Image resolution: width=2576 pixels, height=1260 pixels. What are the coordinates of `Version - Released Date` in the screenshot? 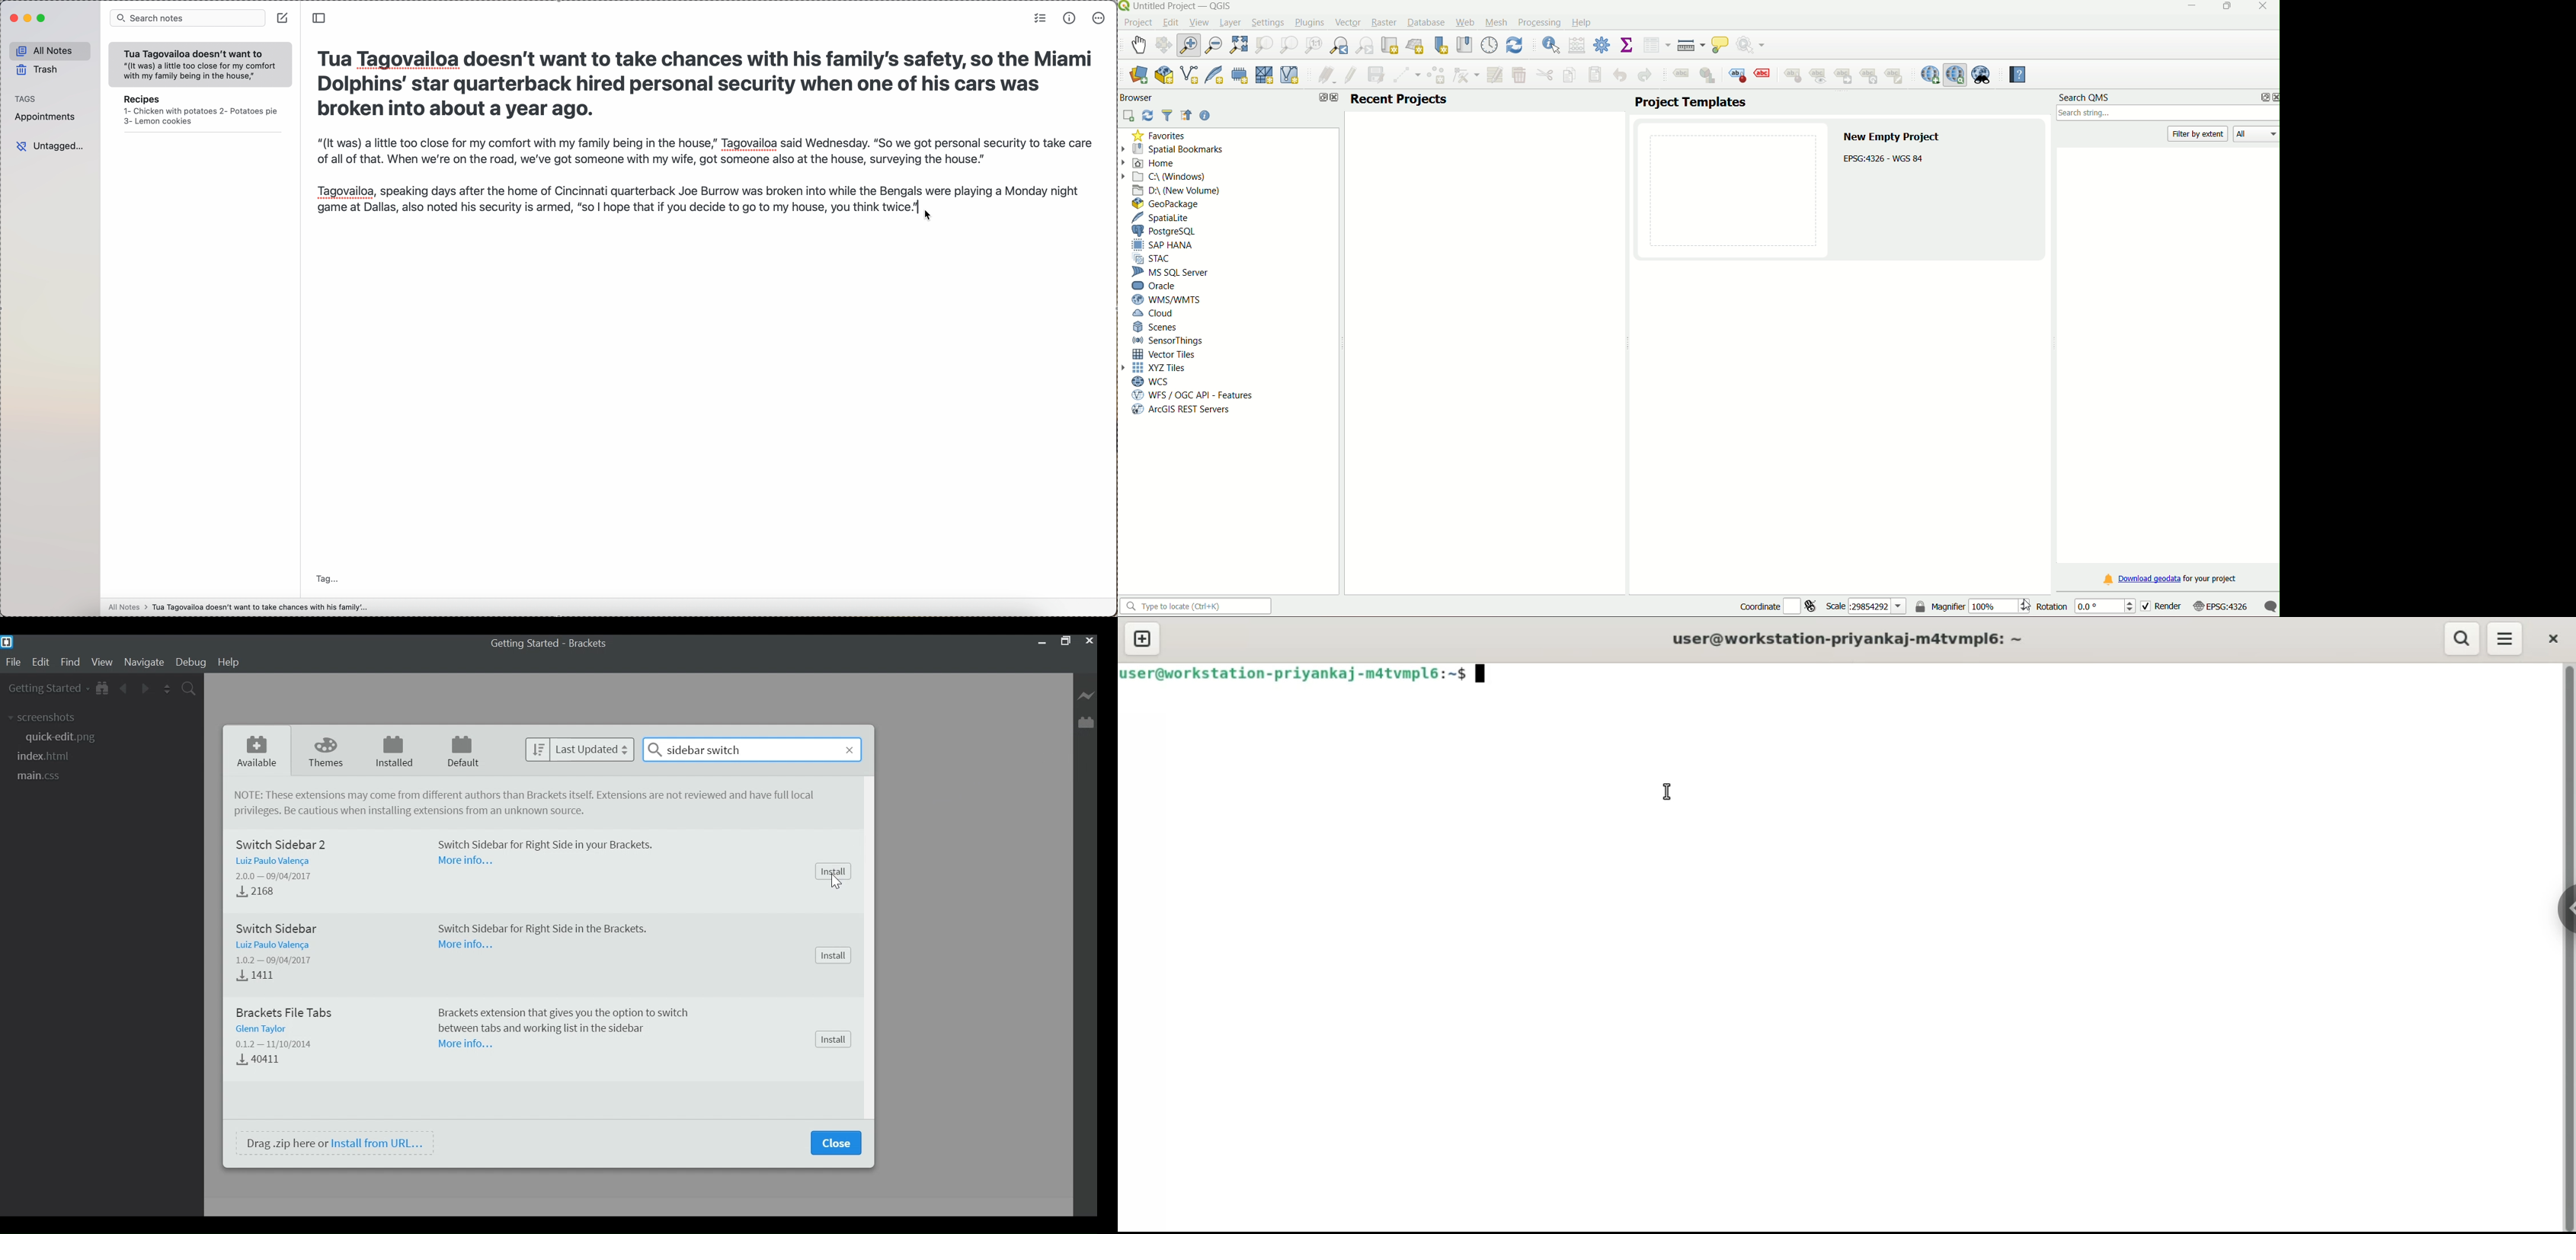 It's located at (280, 876).